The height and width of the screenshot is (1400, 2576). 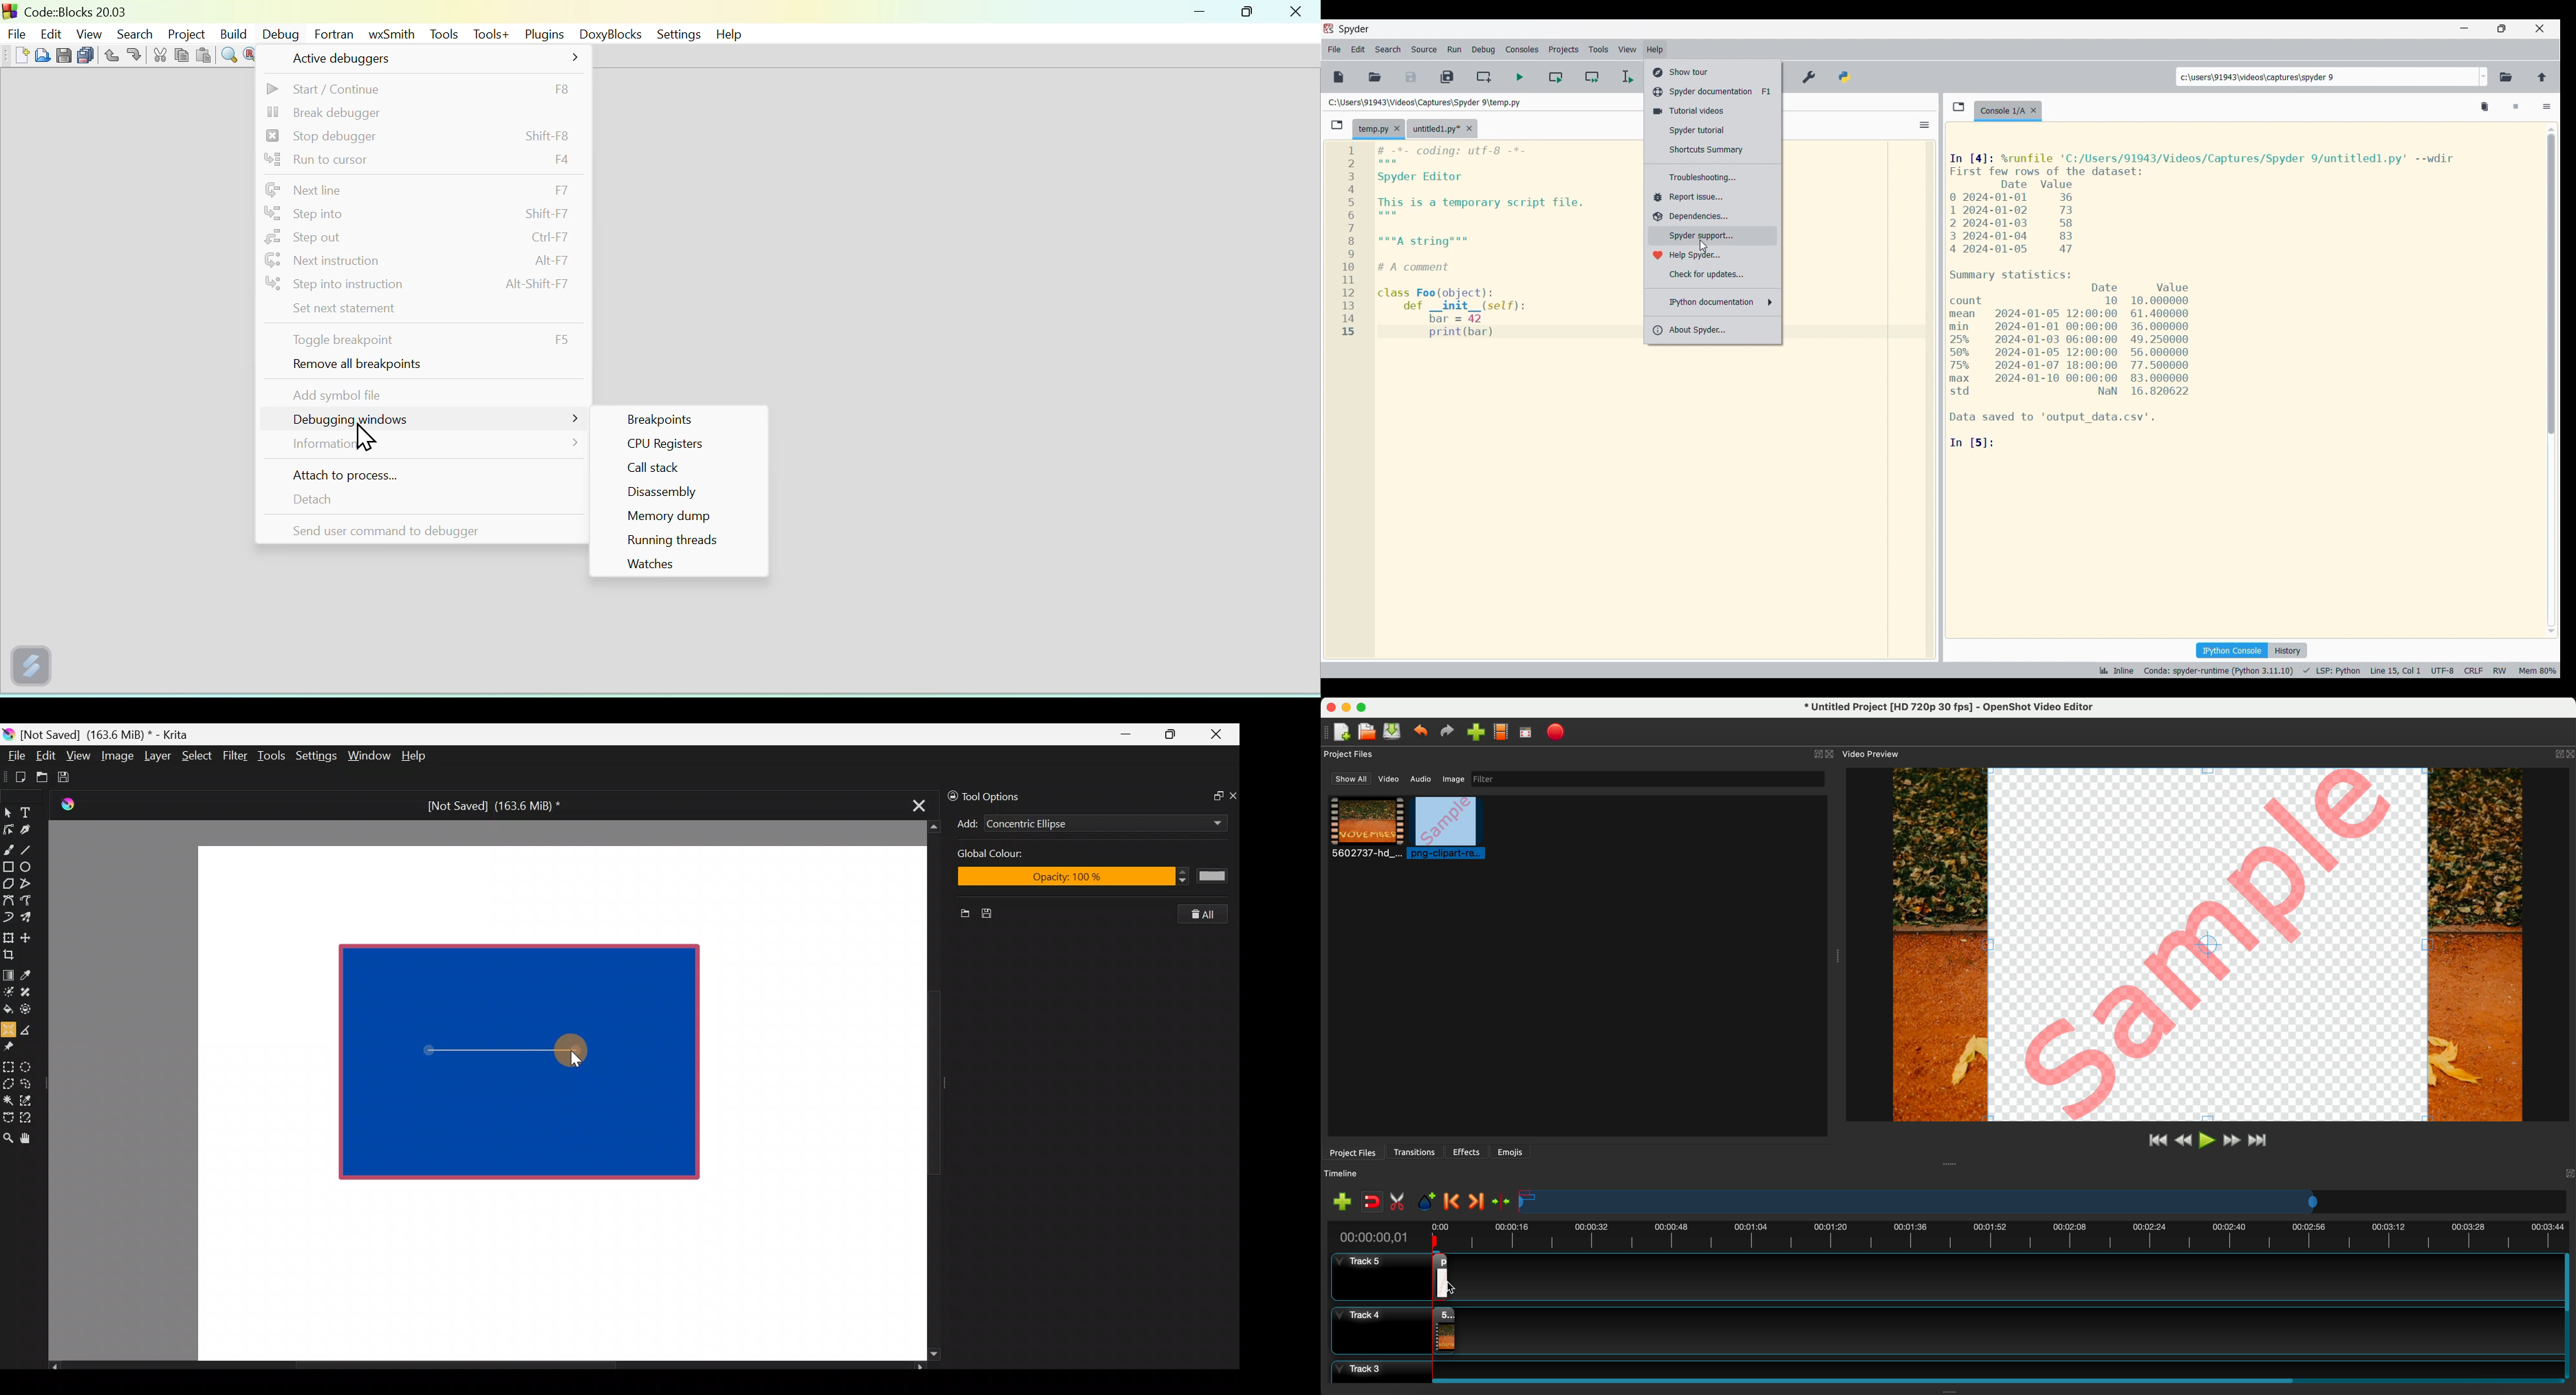 What do you see at coordinates (34, 849) in the screenshot?
I see `Line tool` at bounding box center [34, 849].